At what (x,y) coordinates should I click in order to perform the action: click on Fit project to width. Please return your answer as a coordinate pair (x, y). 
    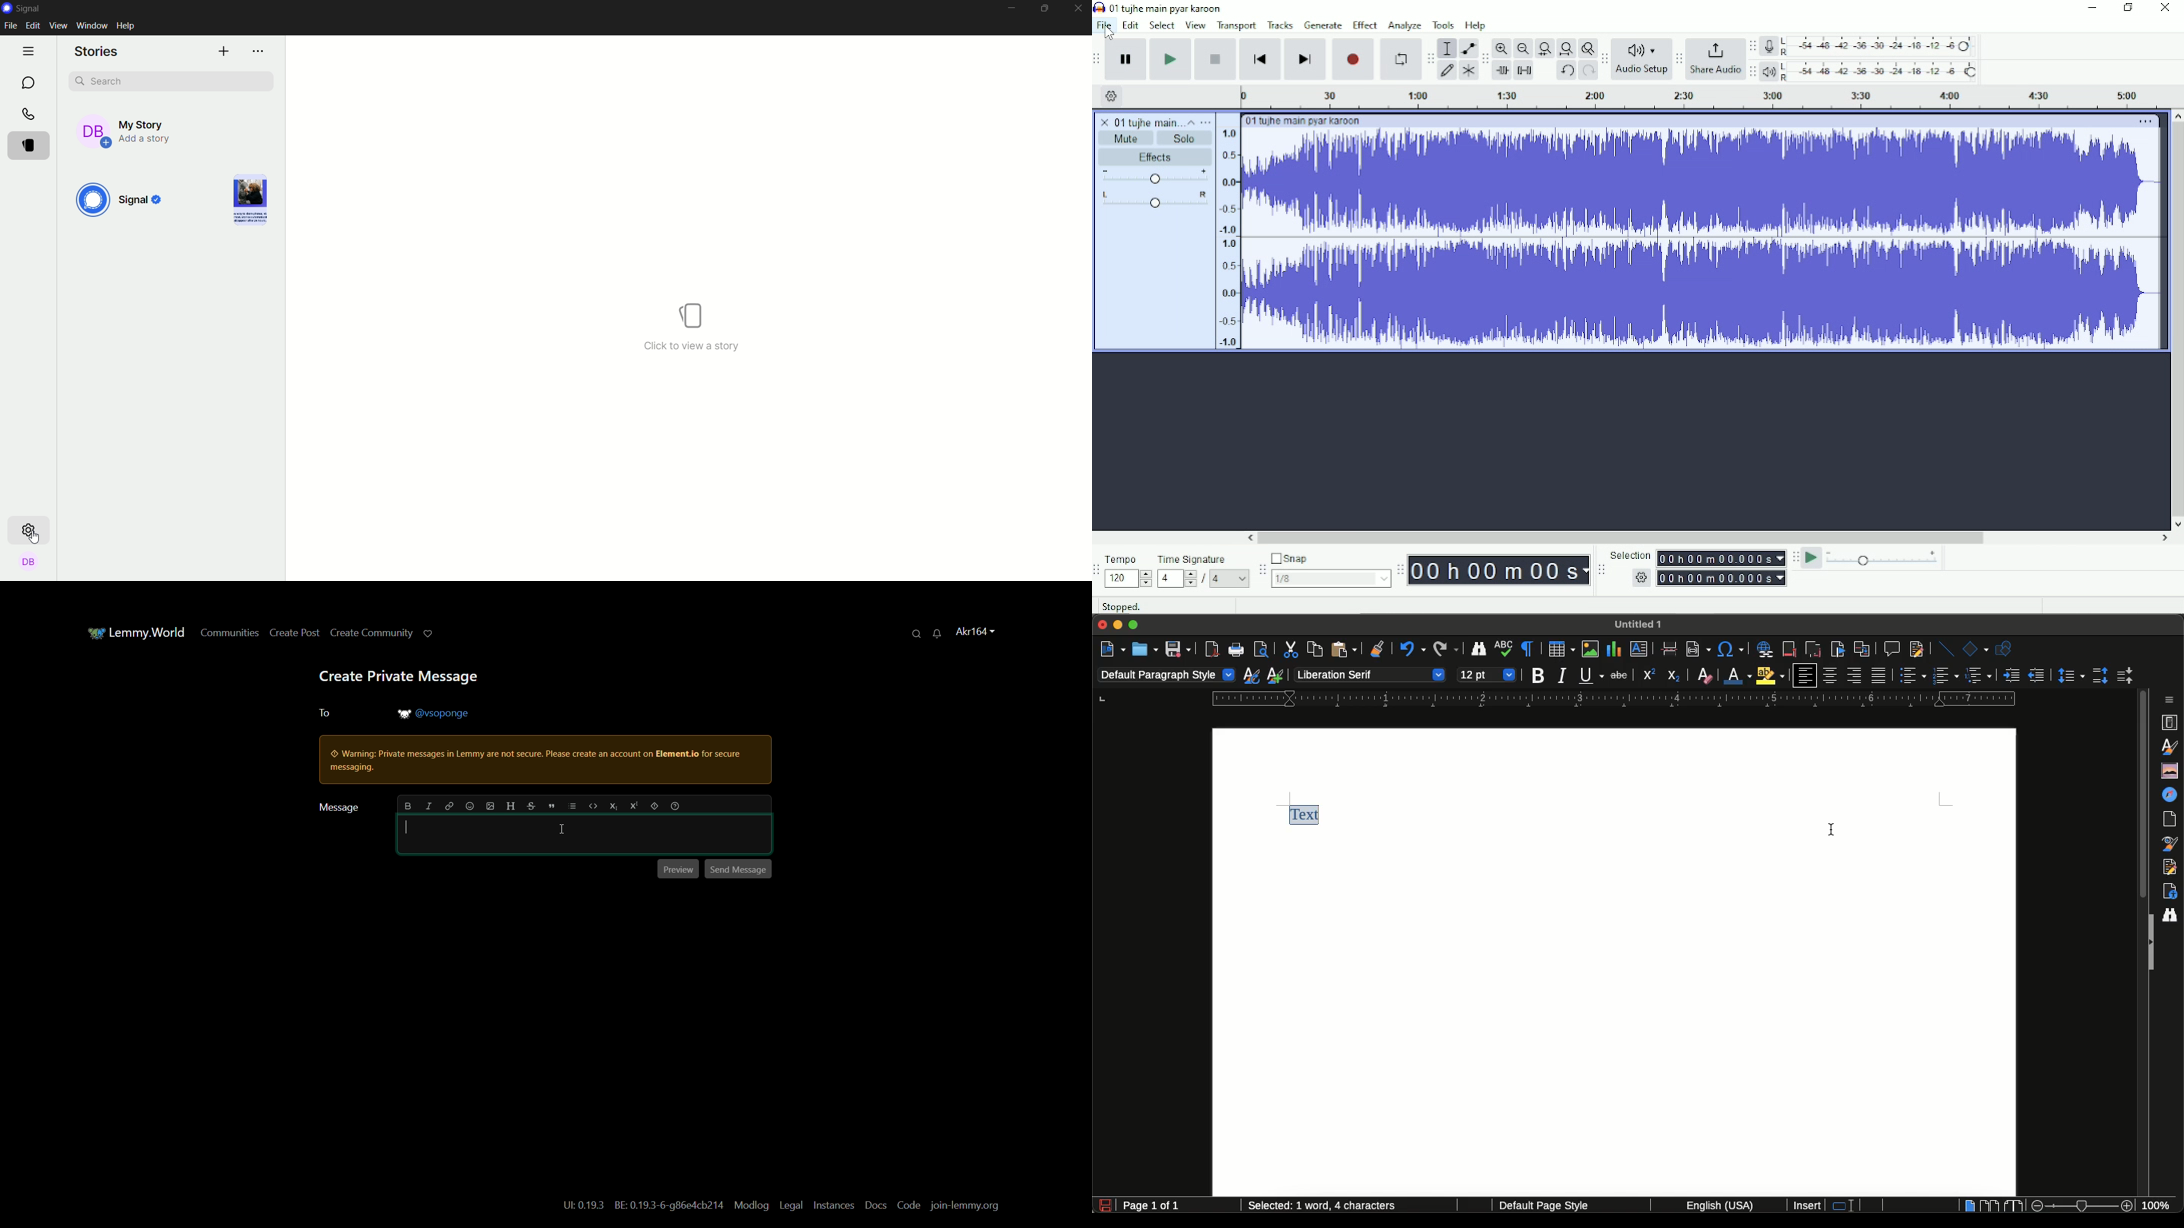
    Looking at the image, I should click on (1567, 48).